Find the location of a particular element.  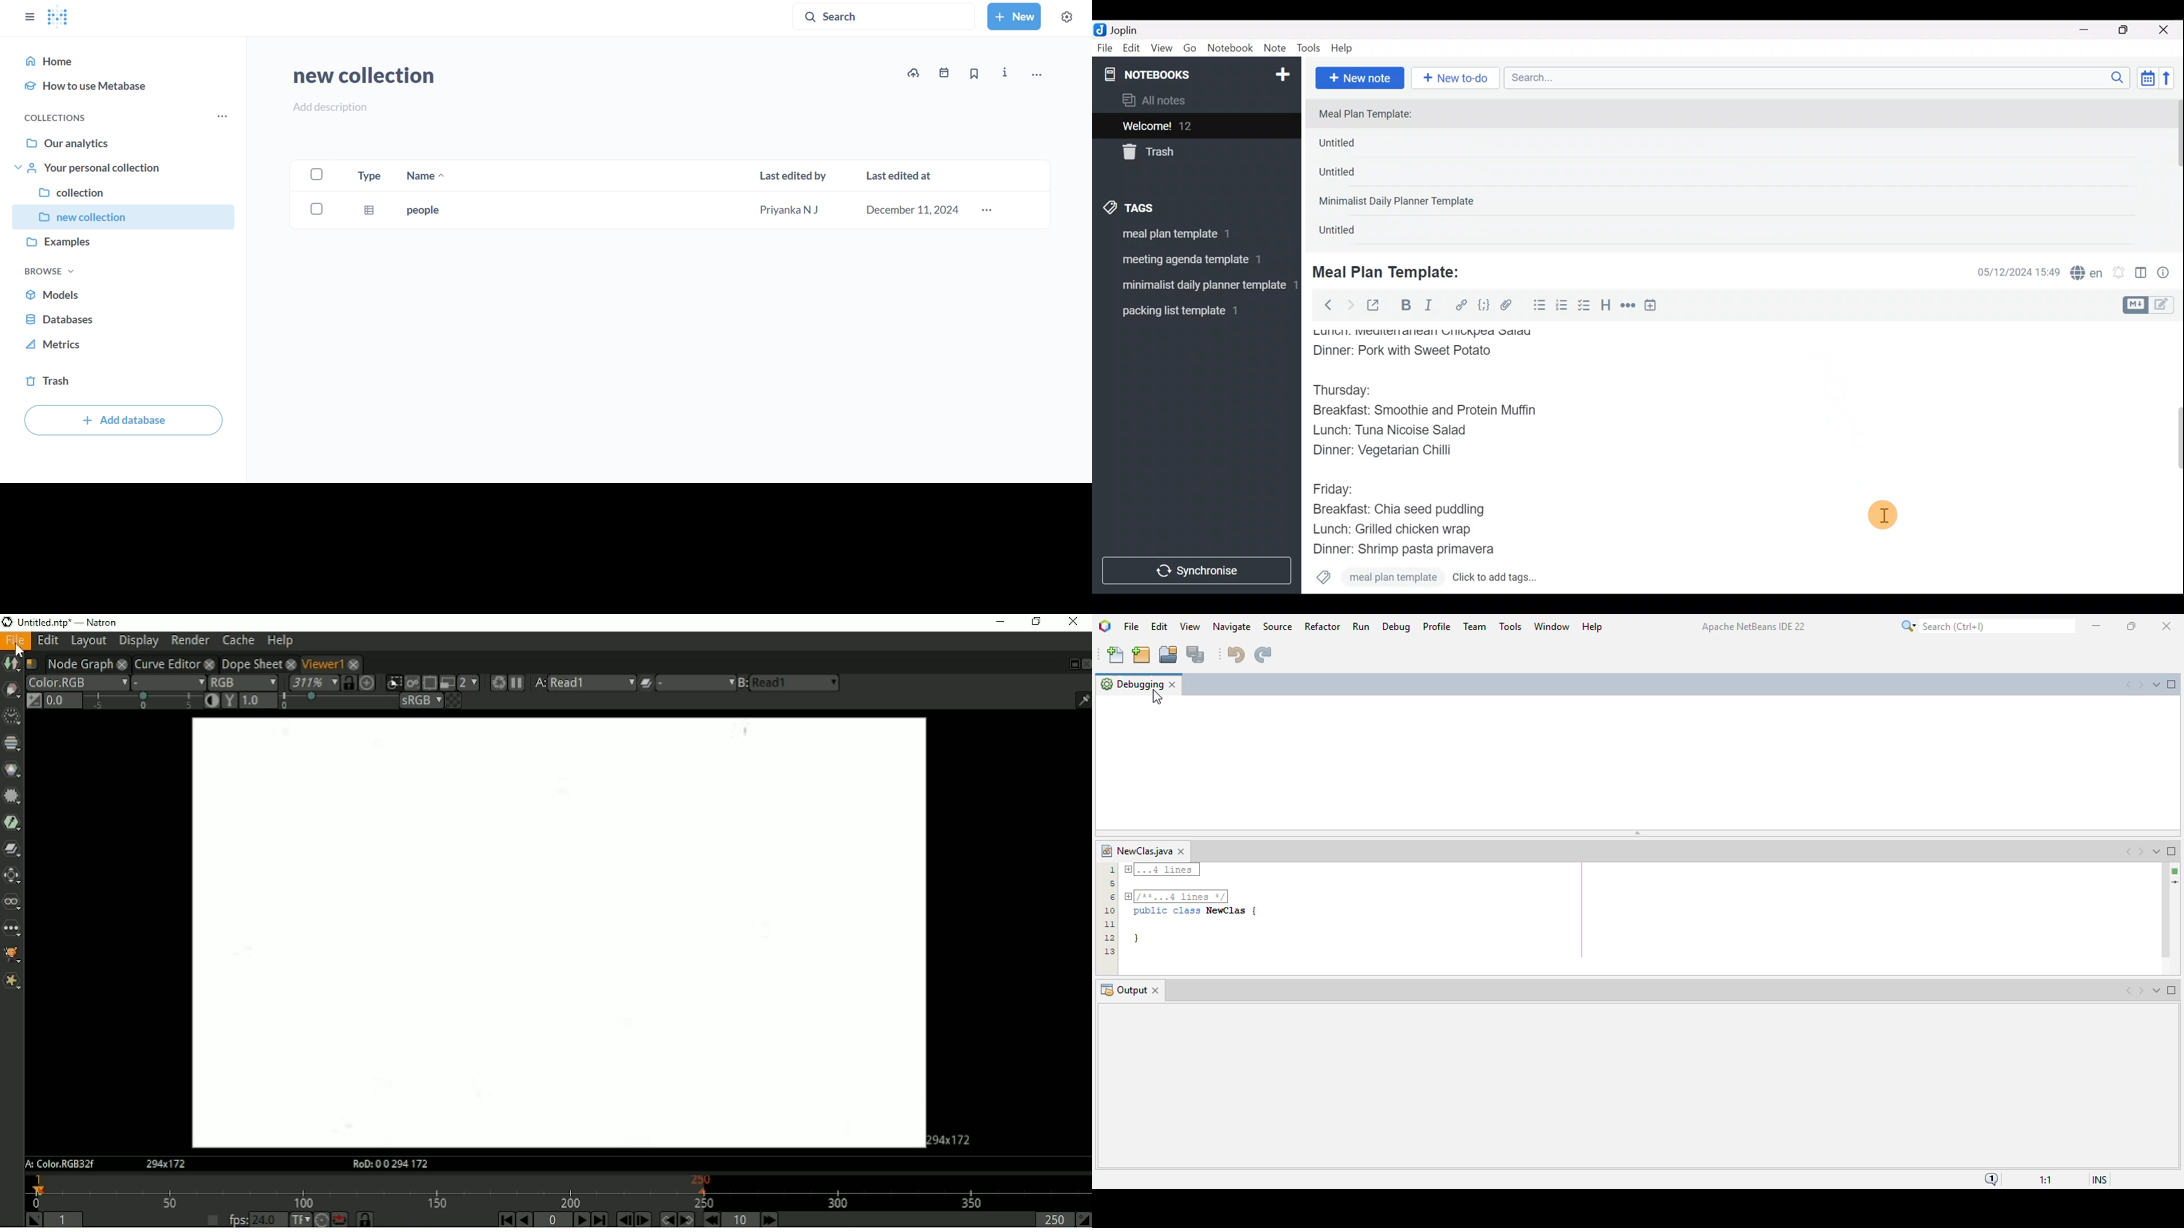

Go is located at coordinates (1190, 49).